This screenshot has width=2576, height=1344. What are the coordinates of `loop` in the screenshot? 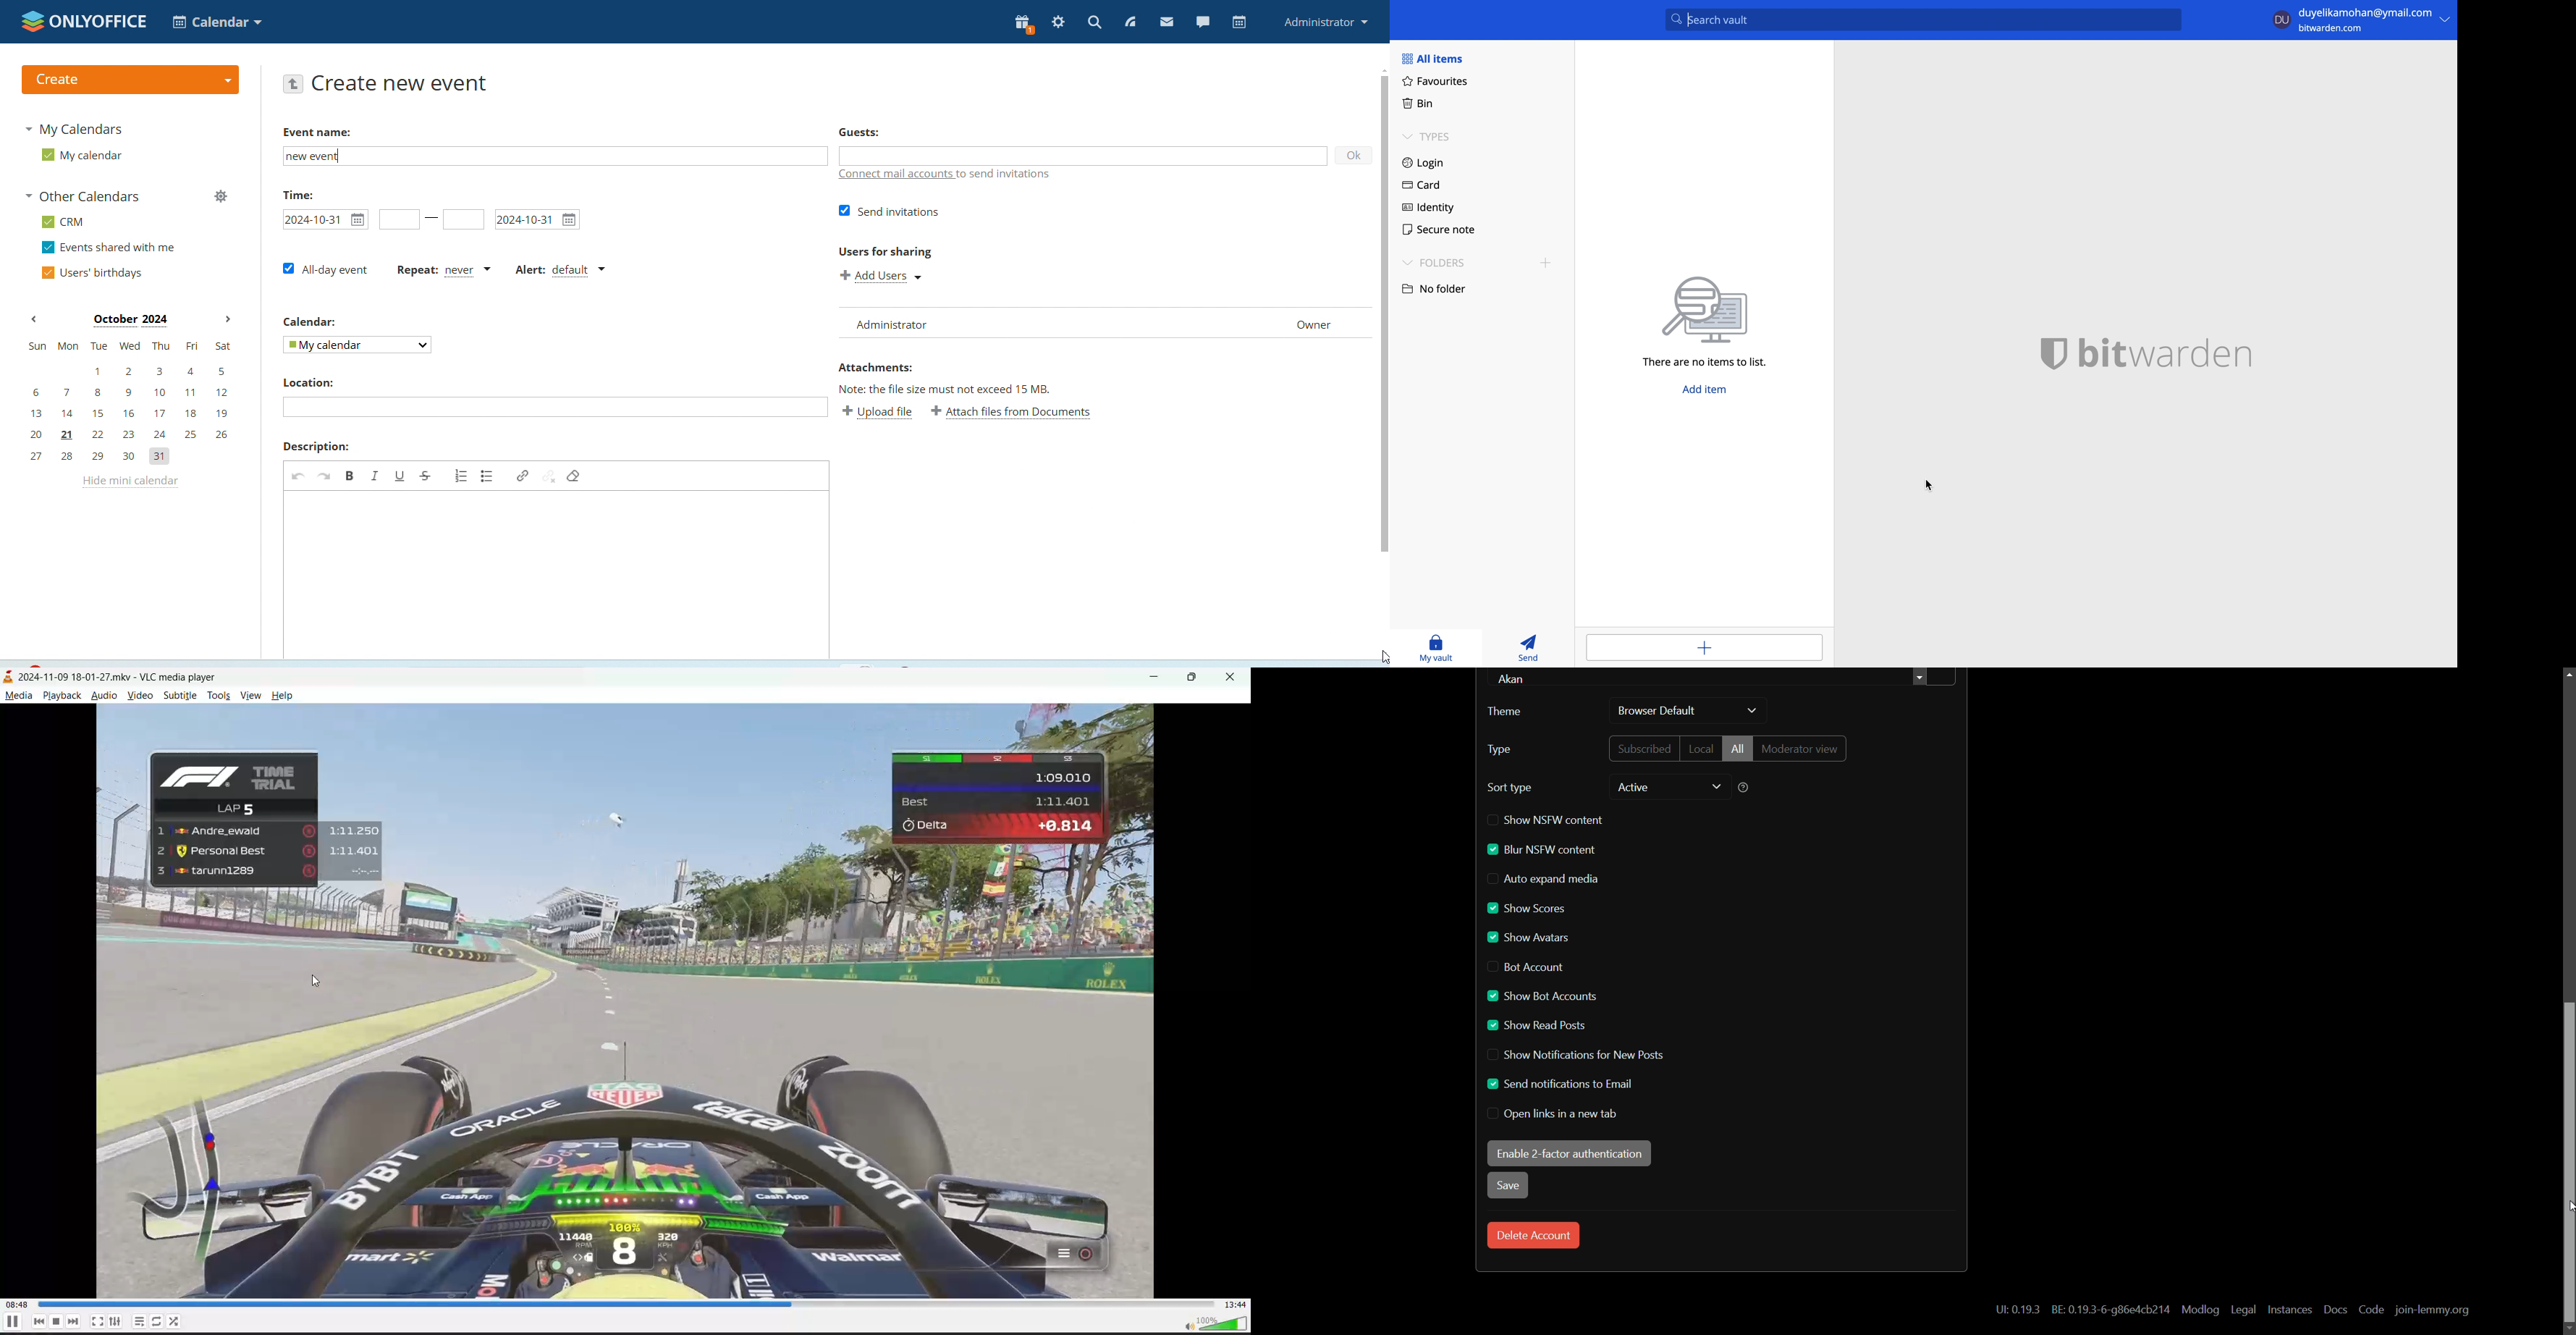 It's located at (158, 1320).